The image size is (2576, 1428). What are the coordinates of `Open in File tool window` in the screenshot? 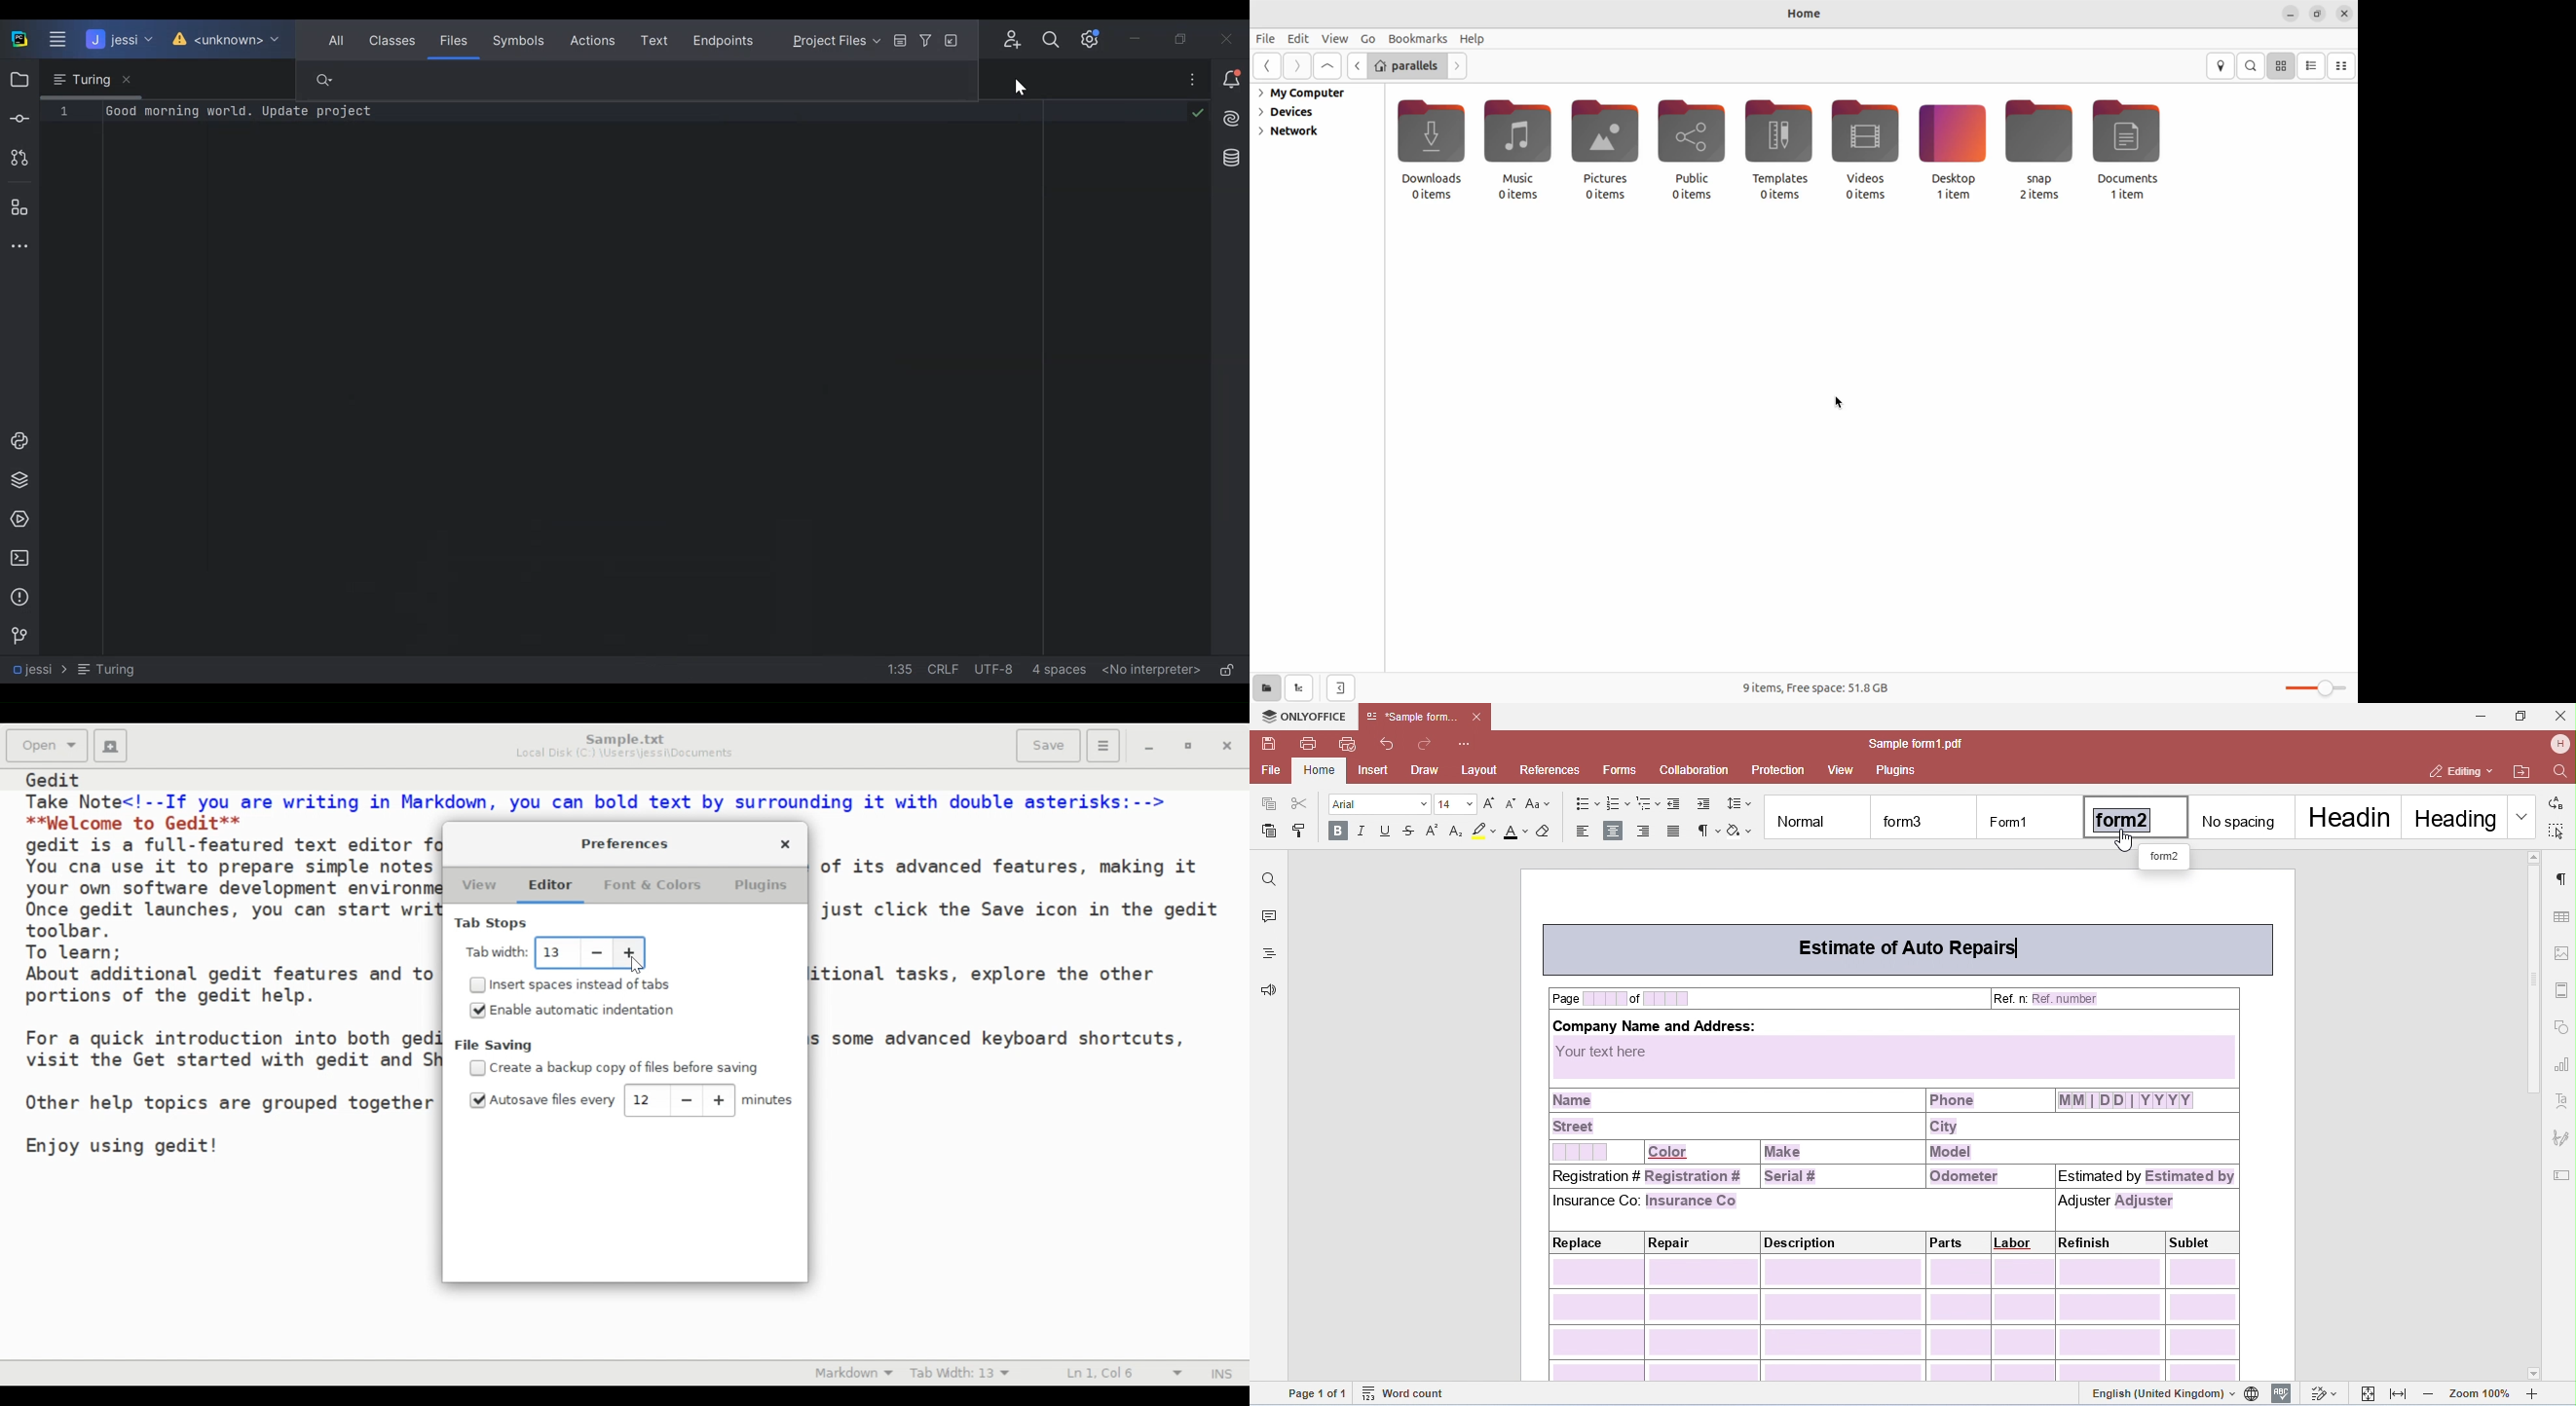 It's located at (954, 40).